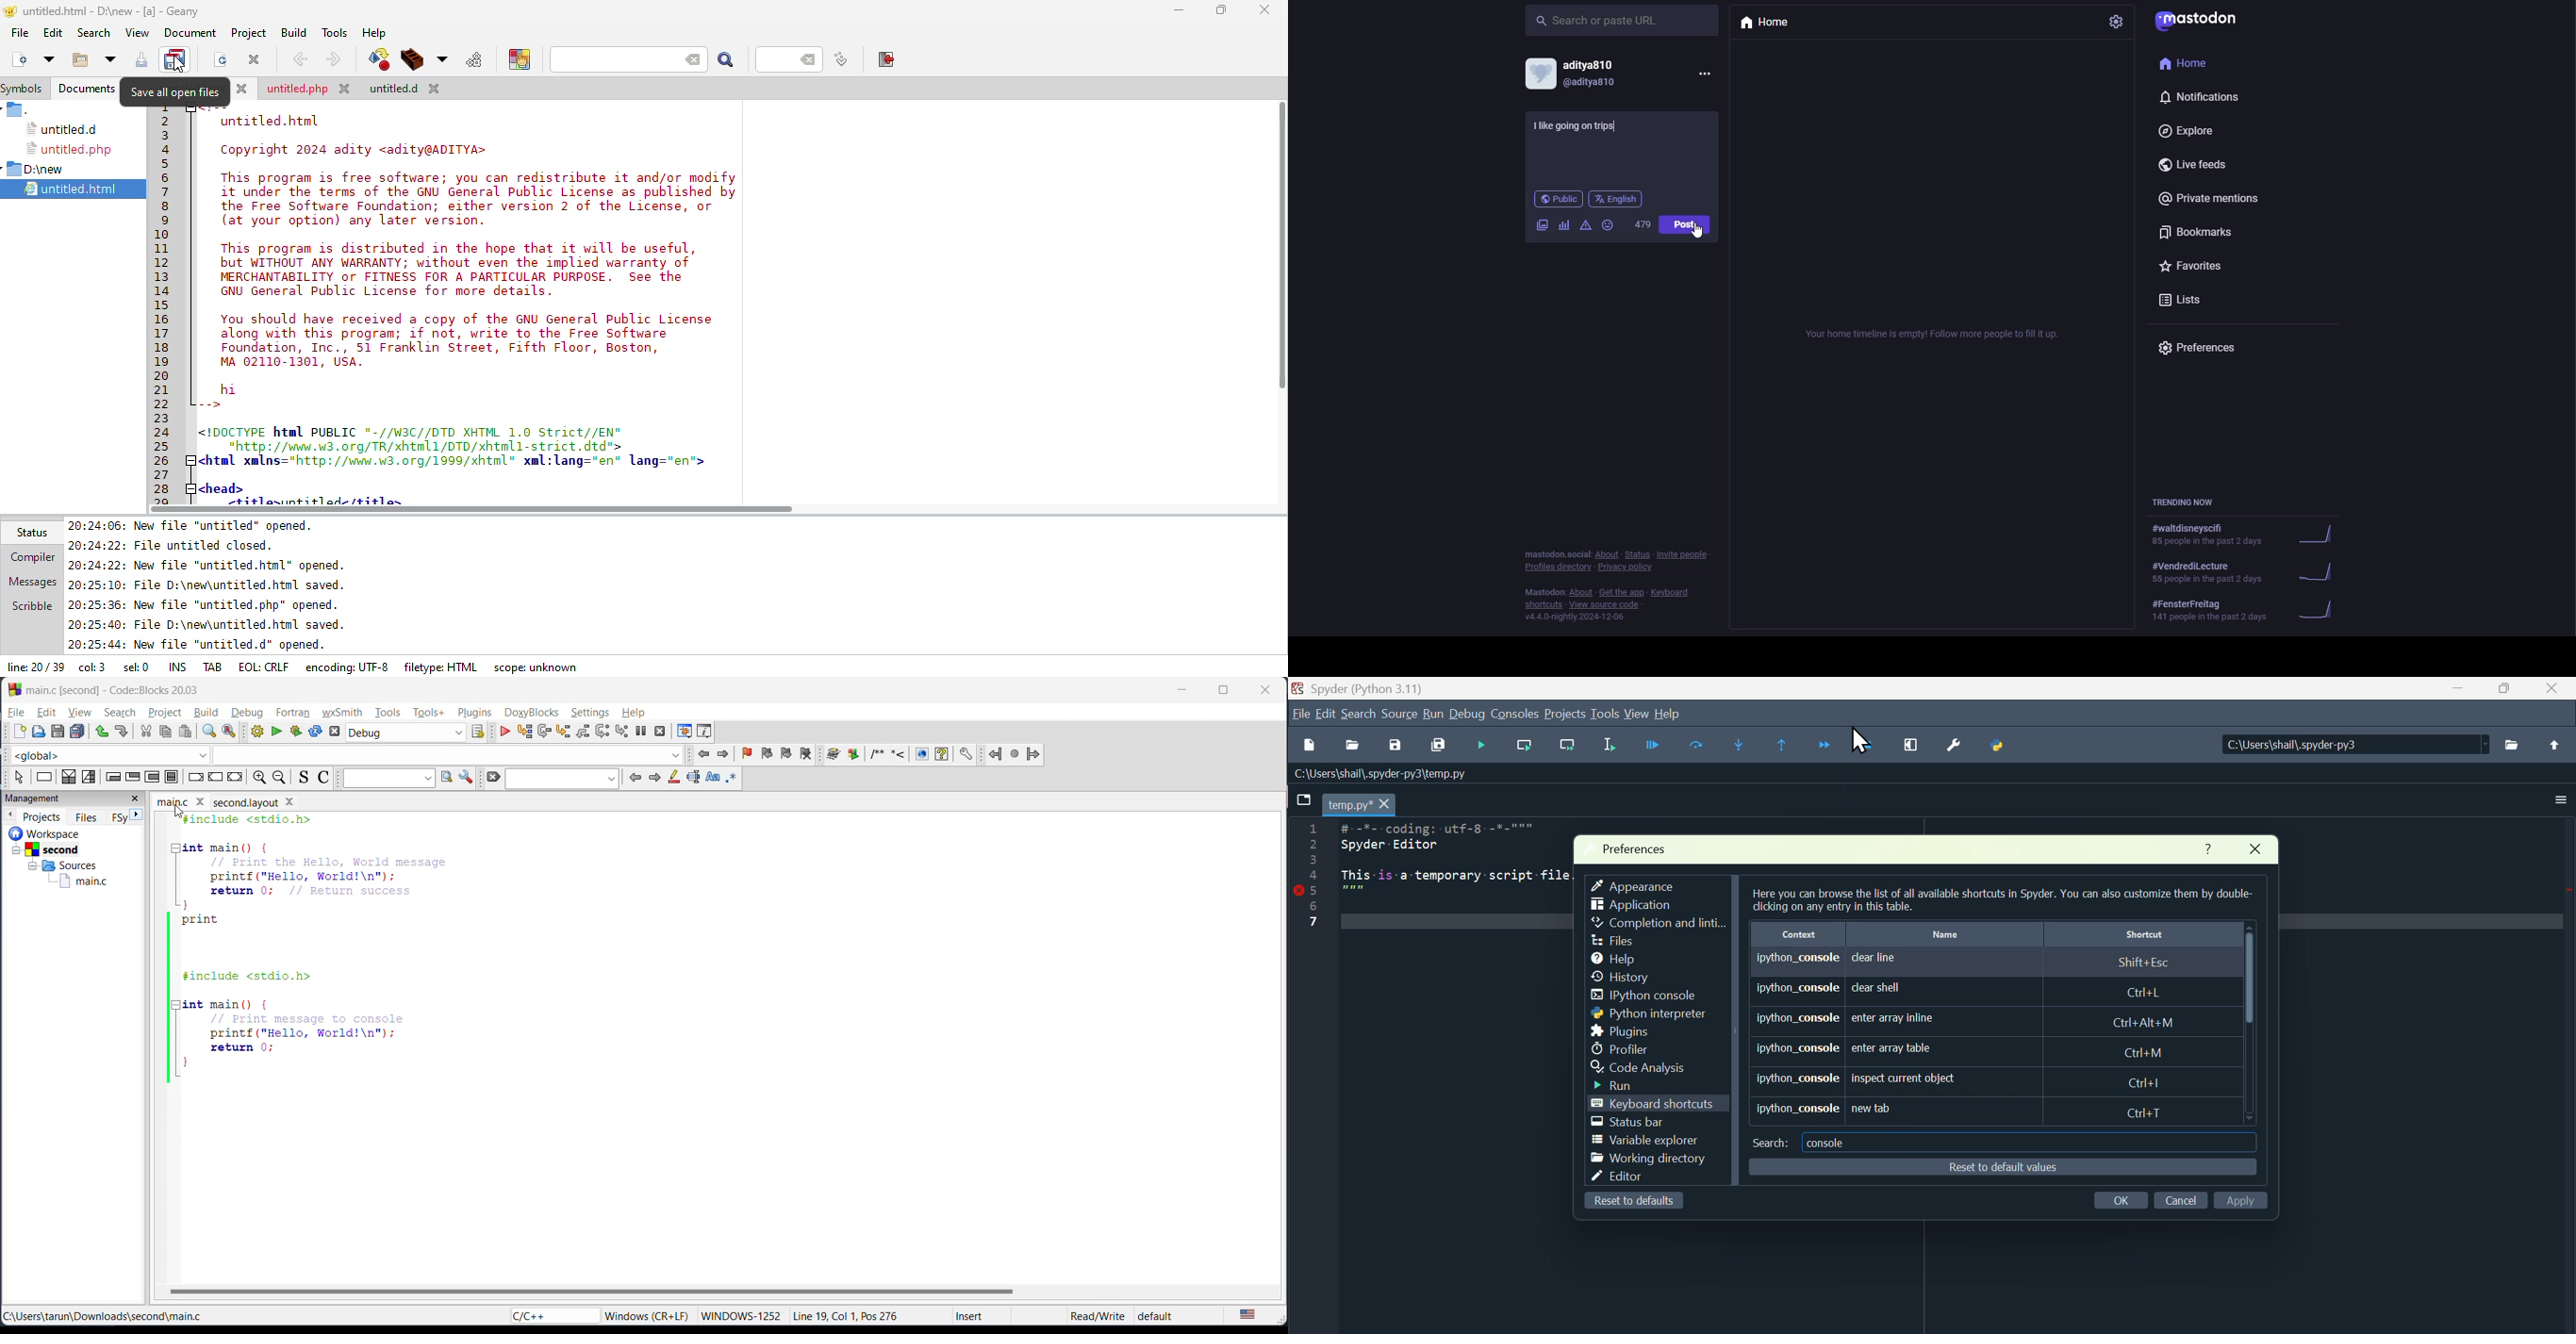 Image resolution: width=2576 pixels, height=1344 pixels. I want to click on Sort by, so click(2000, 933).